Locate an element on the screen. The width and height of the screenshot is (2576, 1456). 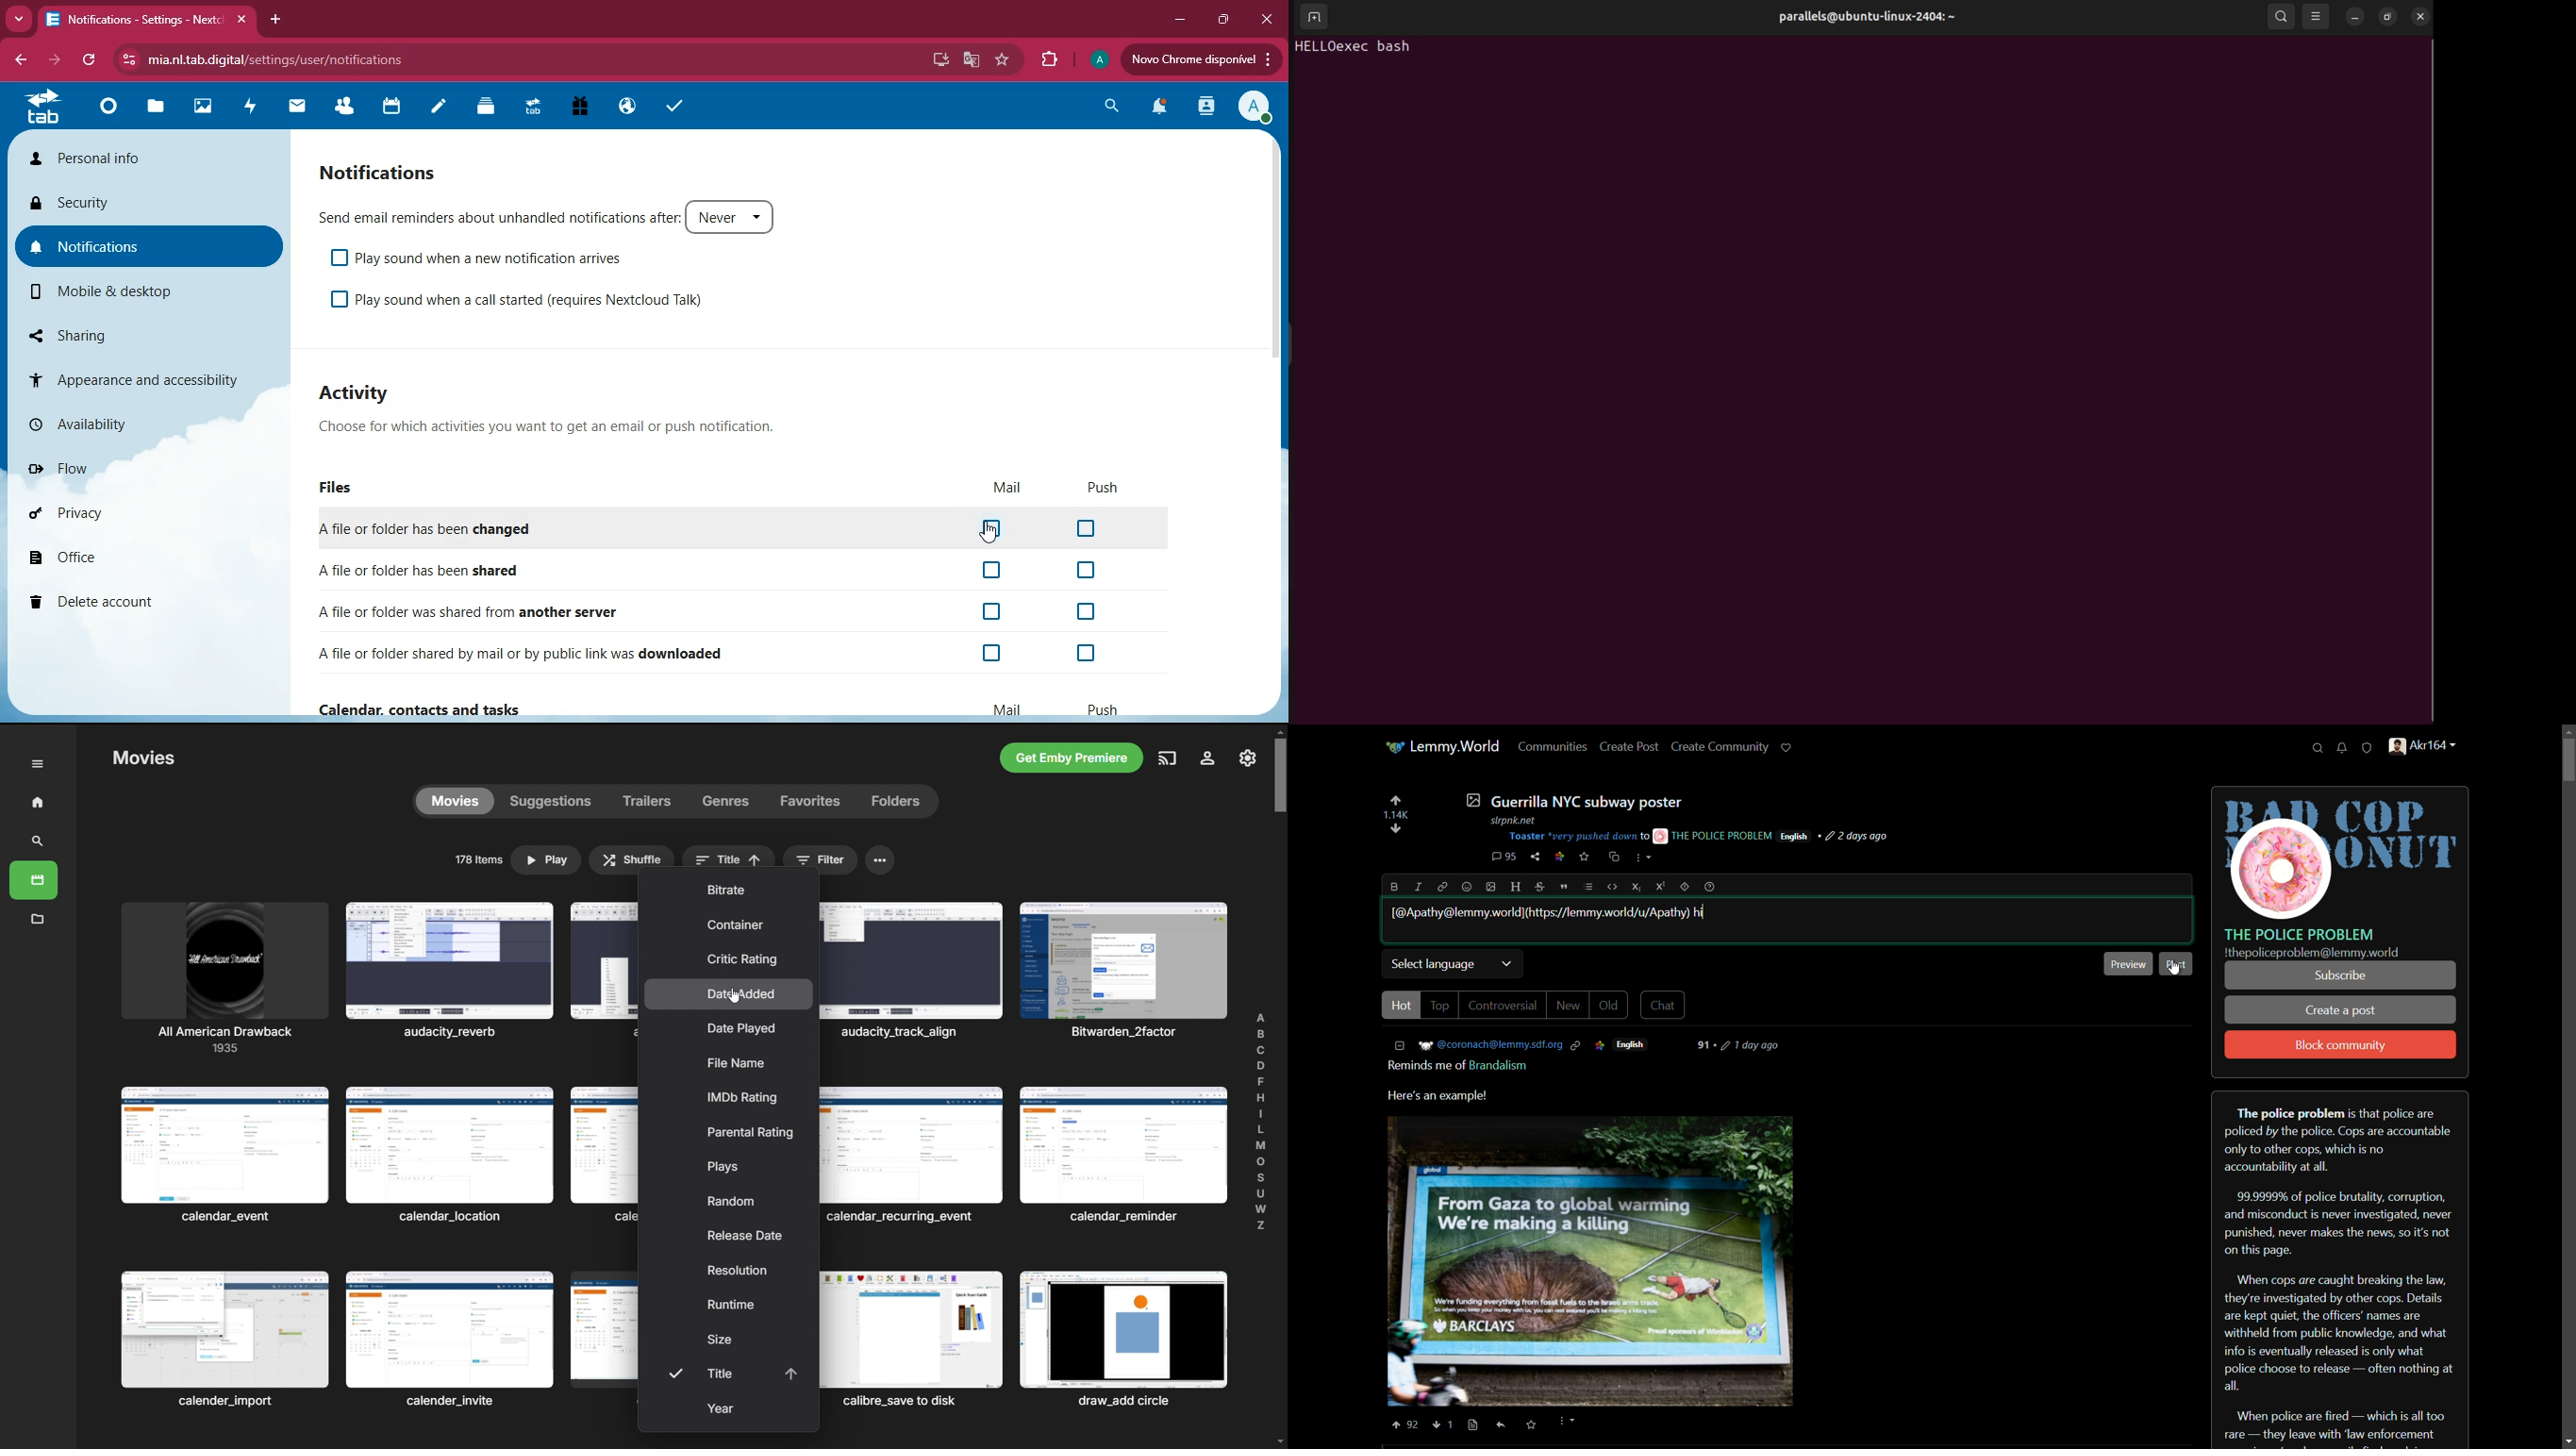
refresh is located at coordinates (89, 60).